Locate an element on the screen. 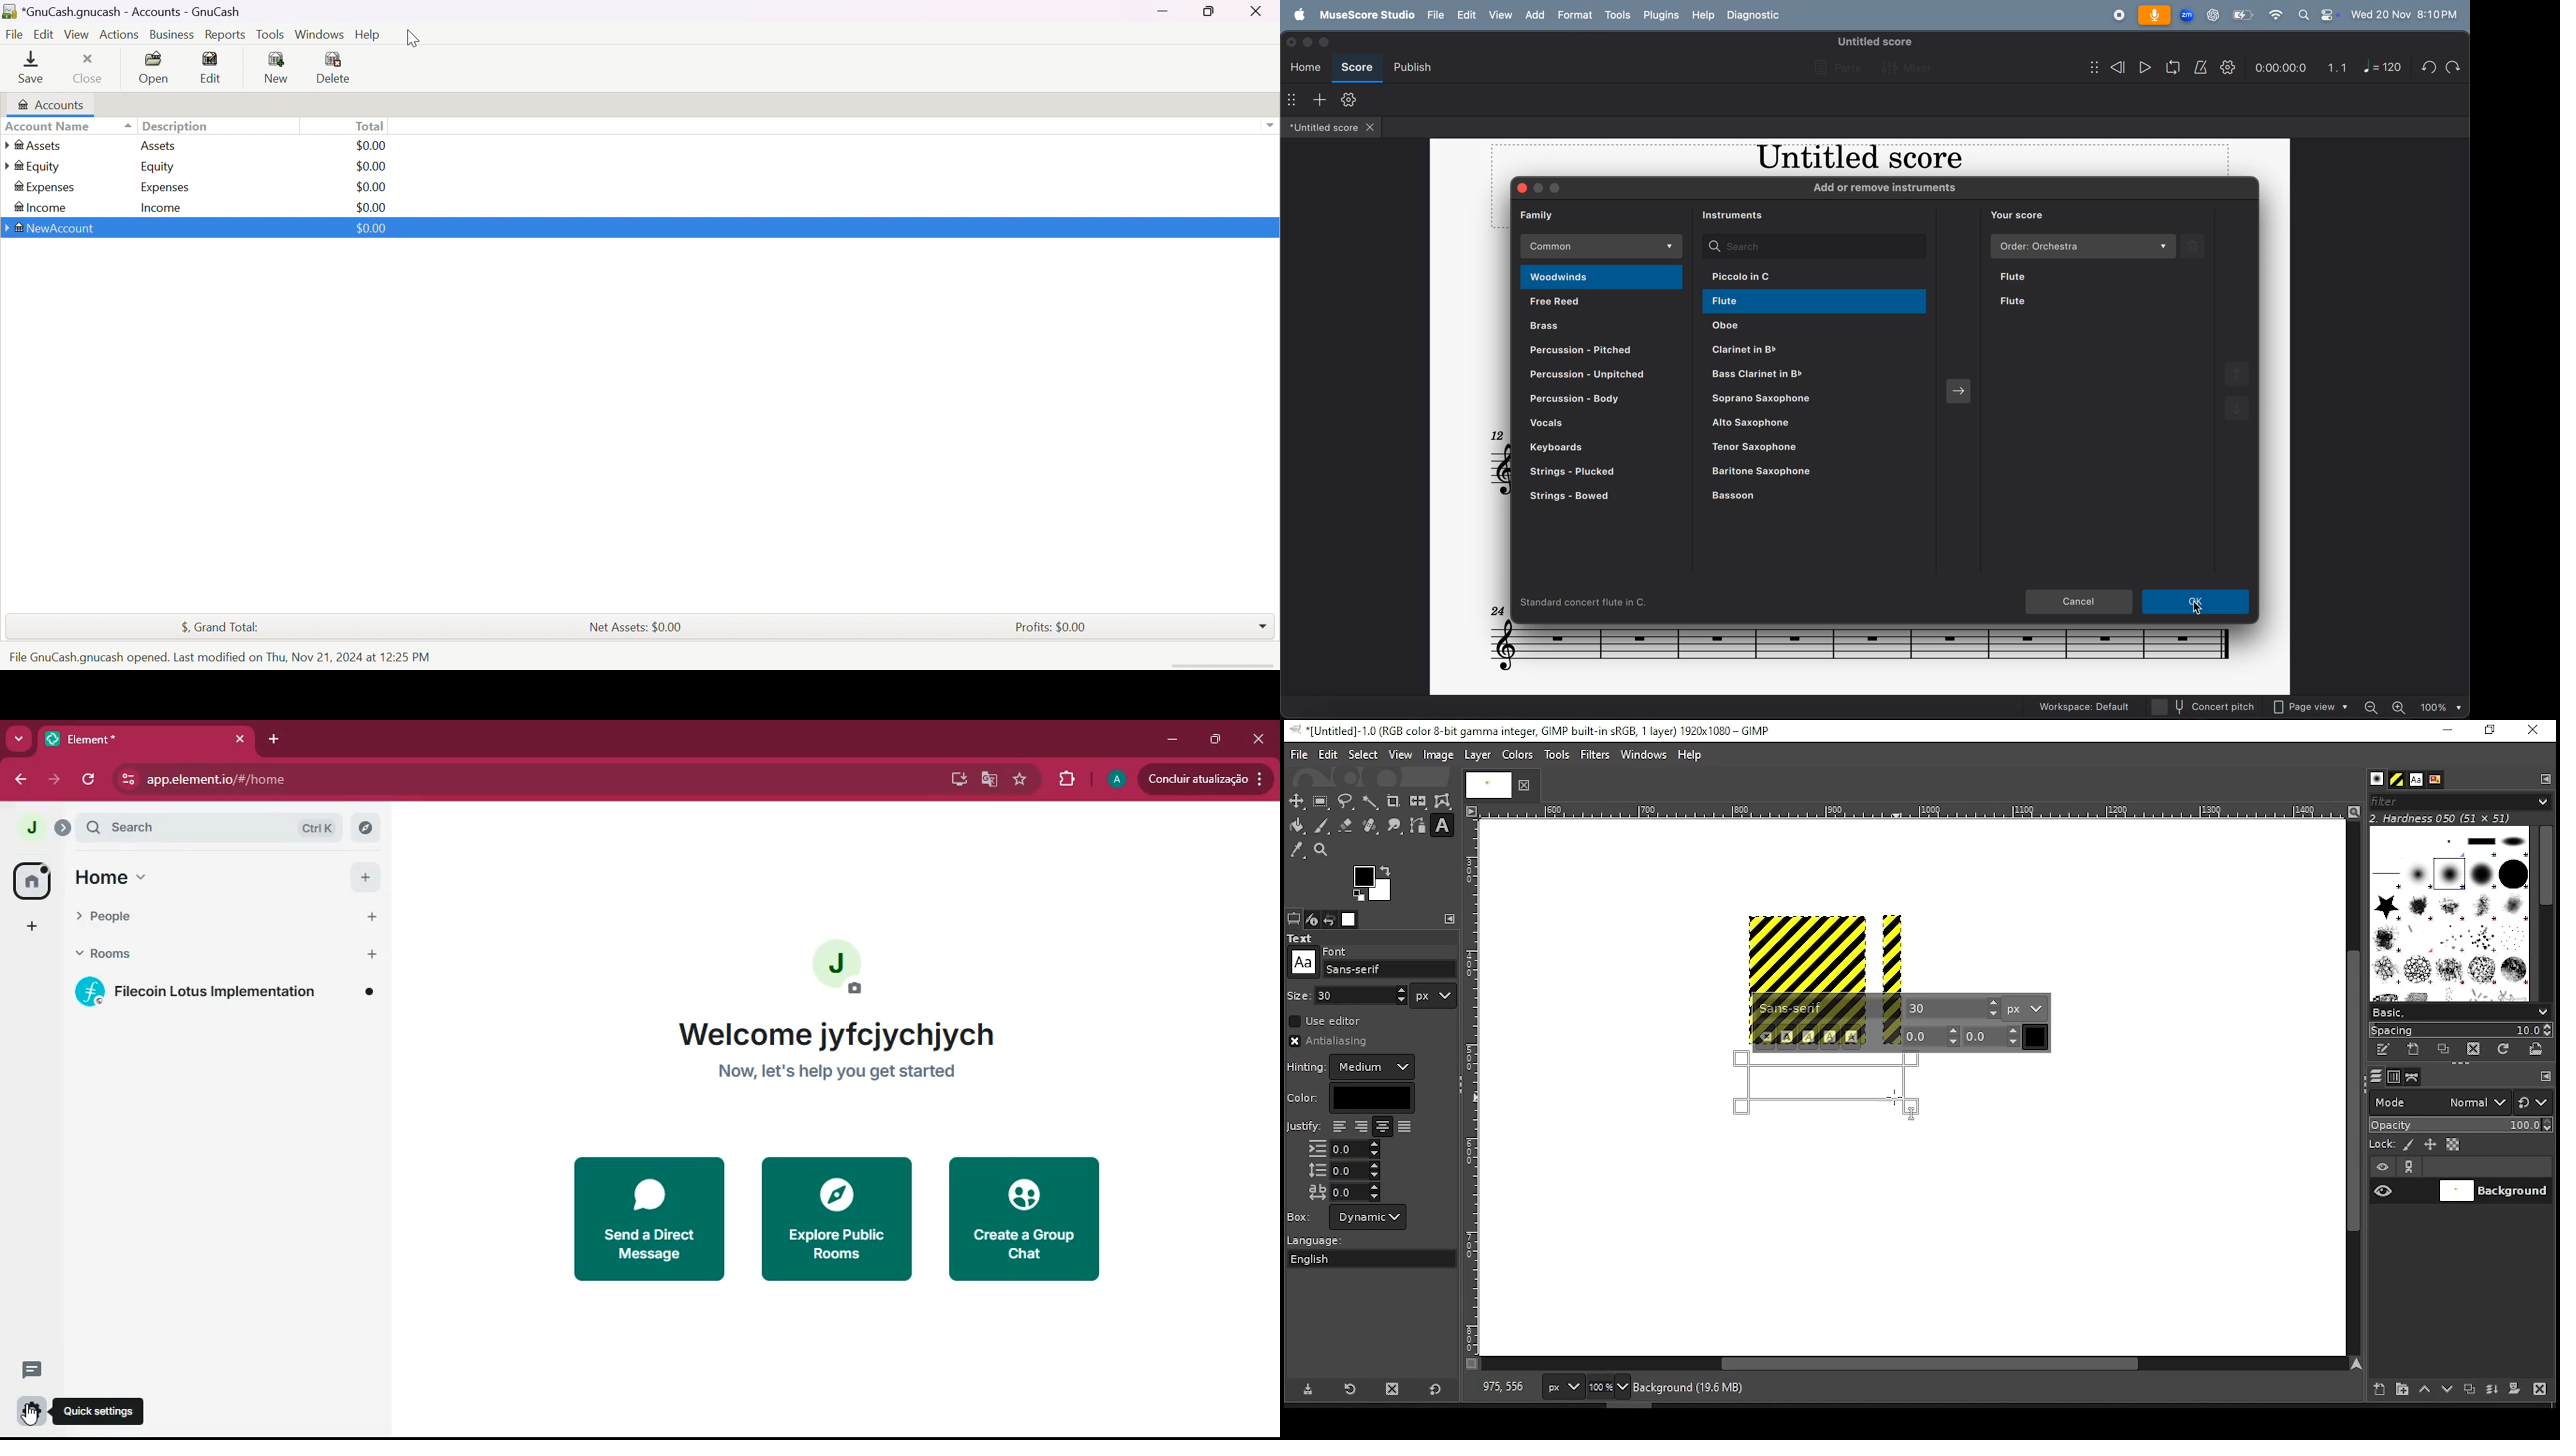 The height and width of the screenshot is (1456, 2576). units is located at coordinates (1434, 996).